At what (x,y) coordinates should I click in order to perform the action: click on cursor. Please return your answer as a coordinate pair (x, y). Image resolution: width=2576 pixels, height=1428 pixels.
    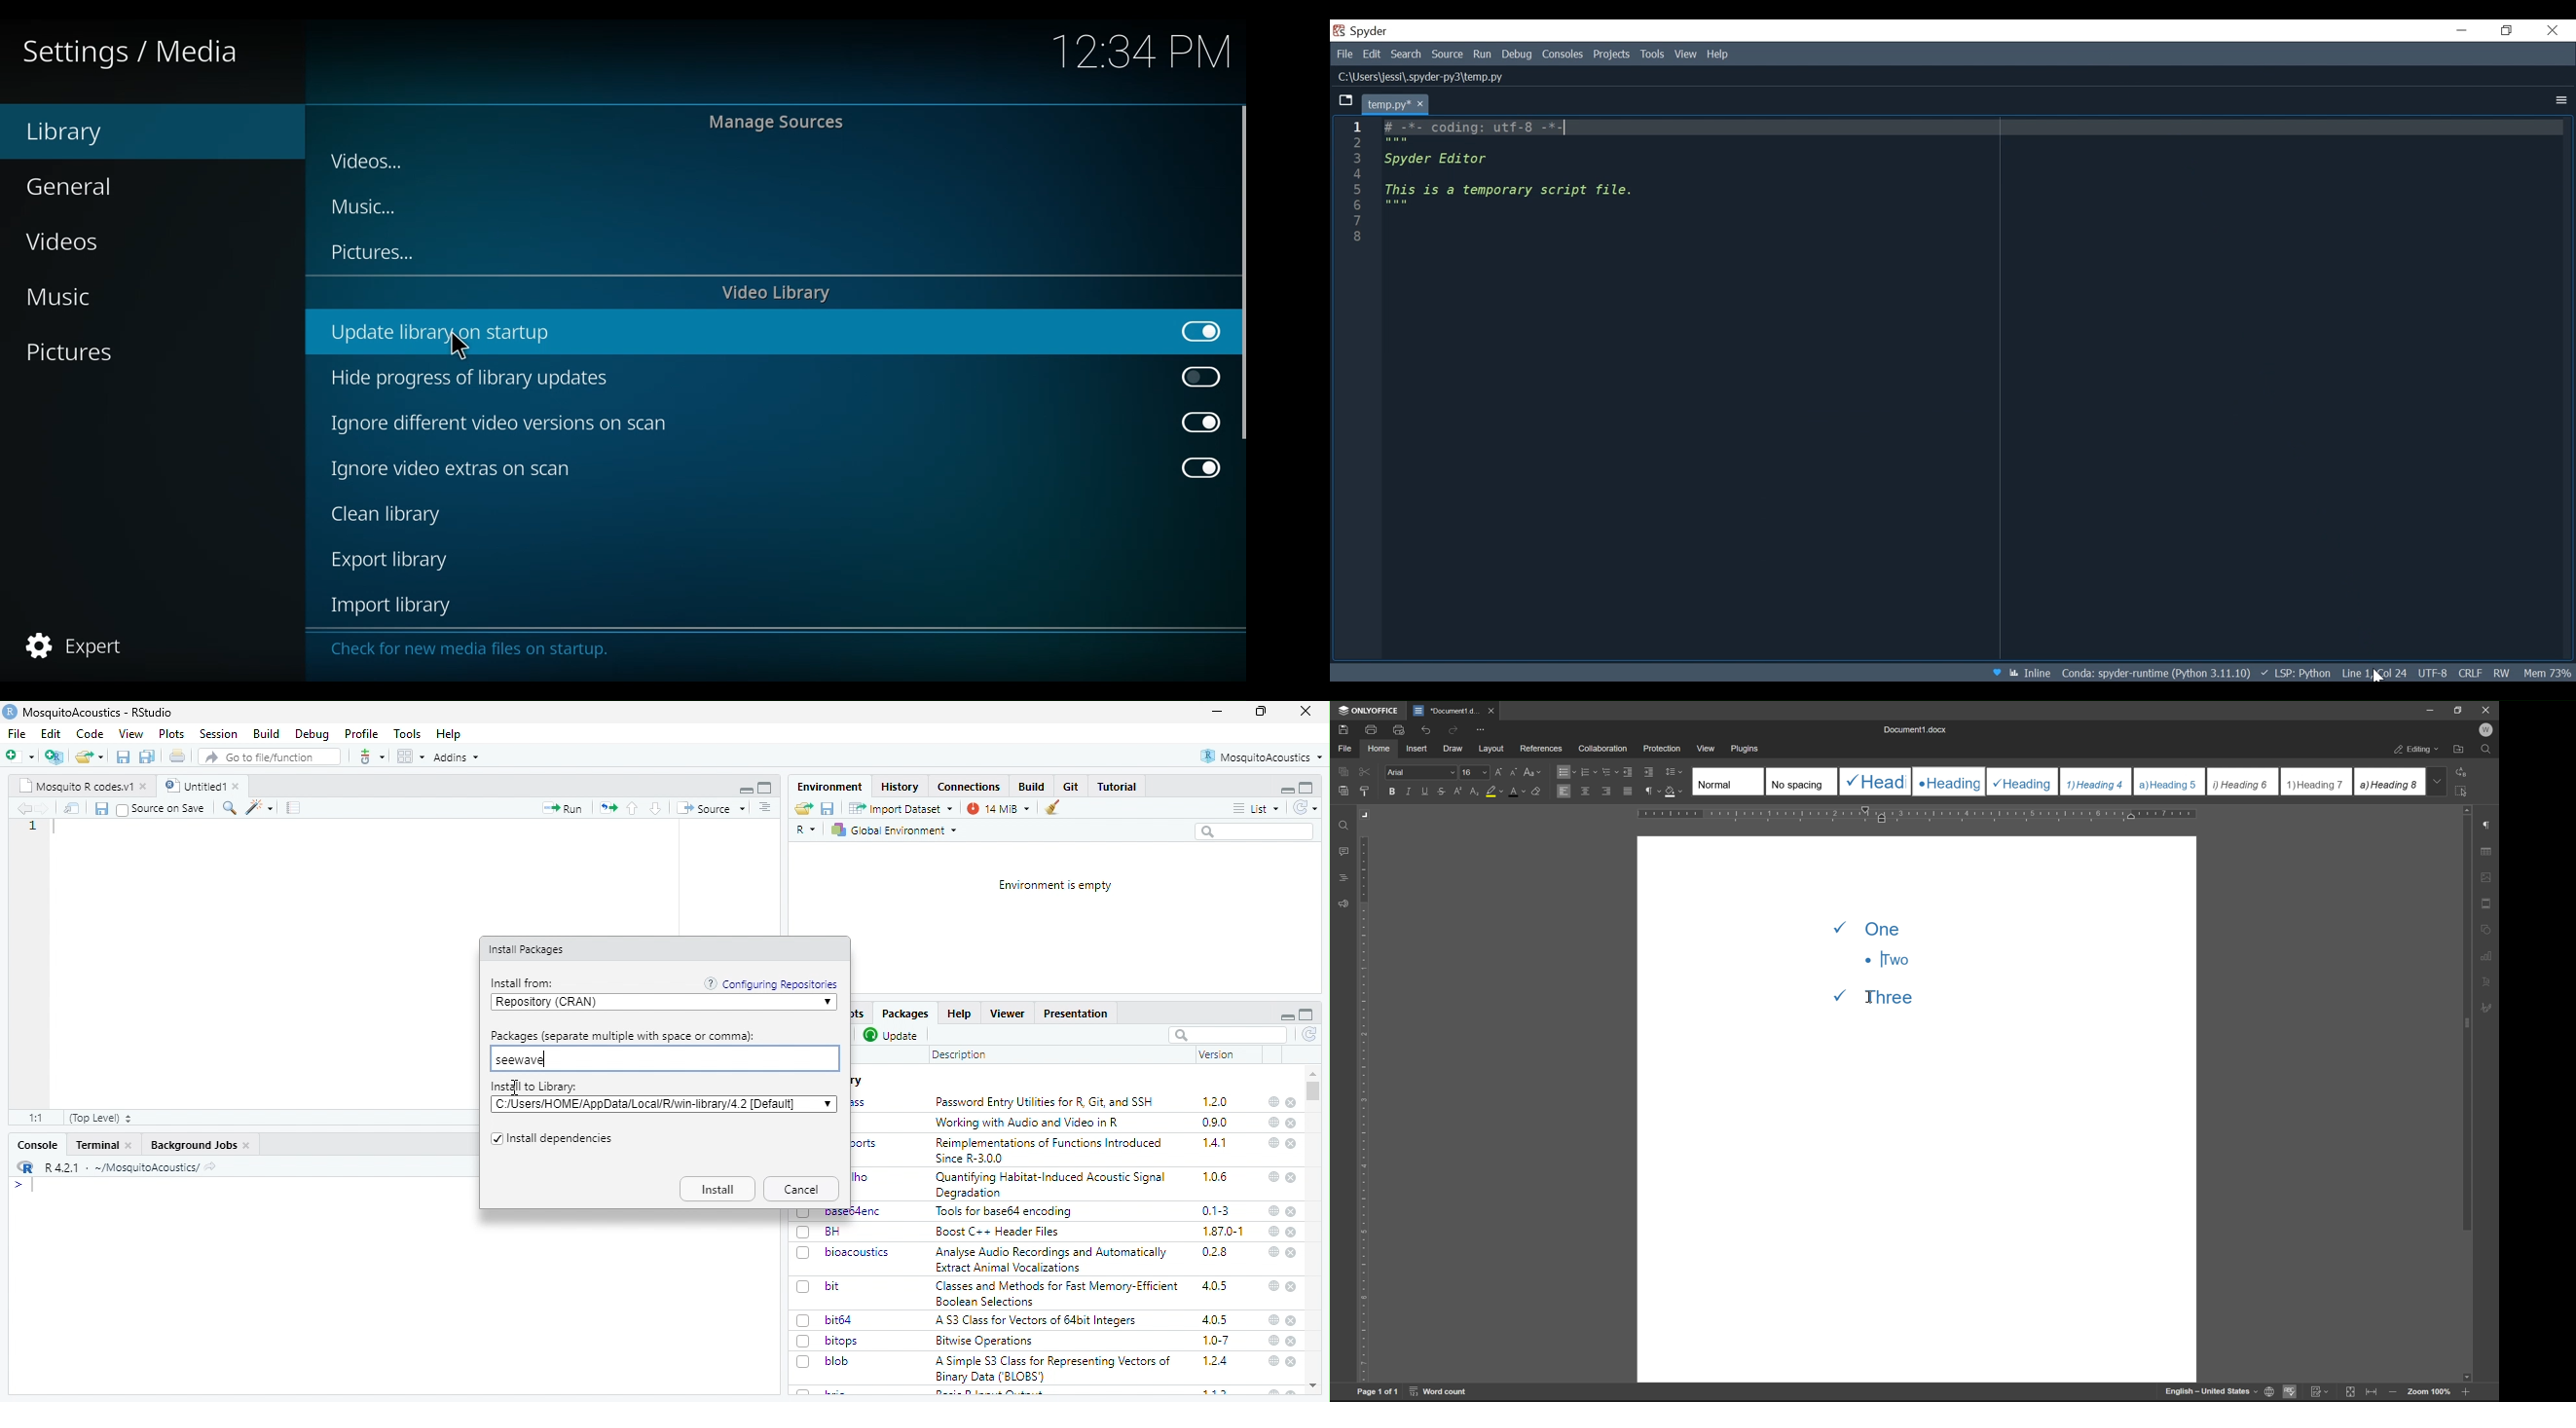
    Looking at the image, I should click on (516, 1088).